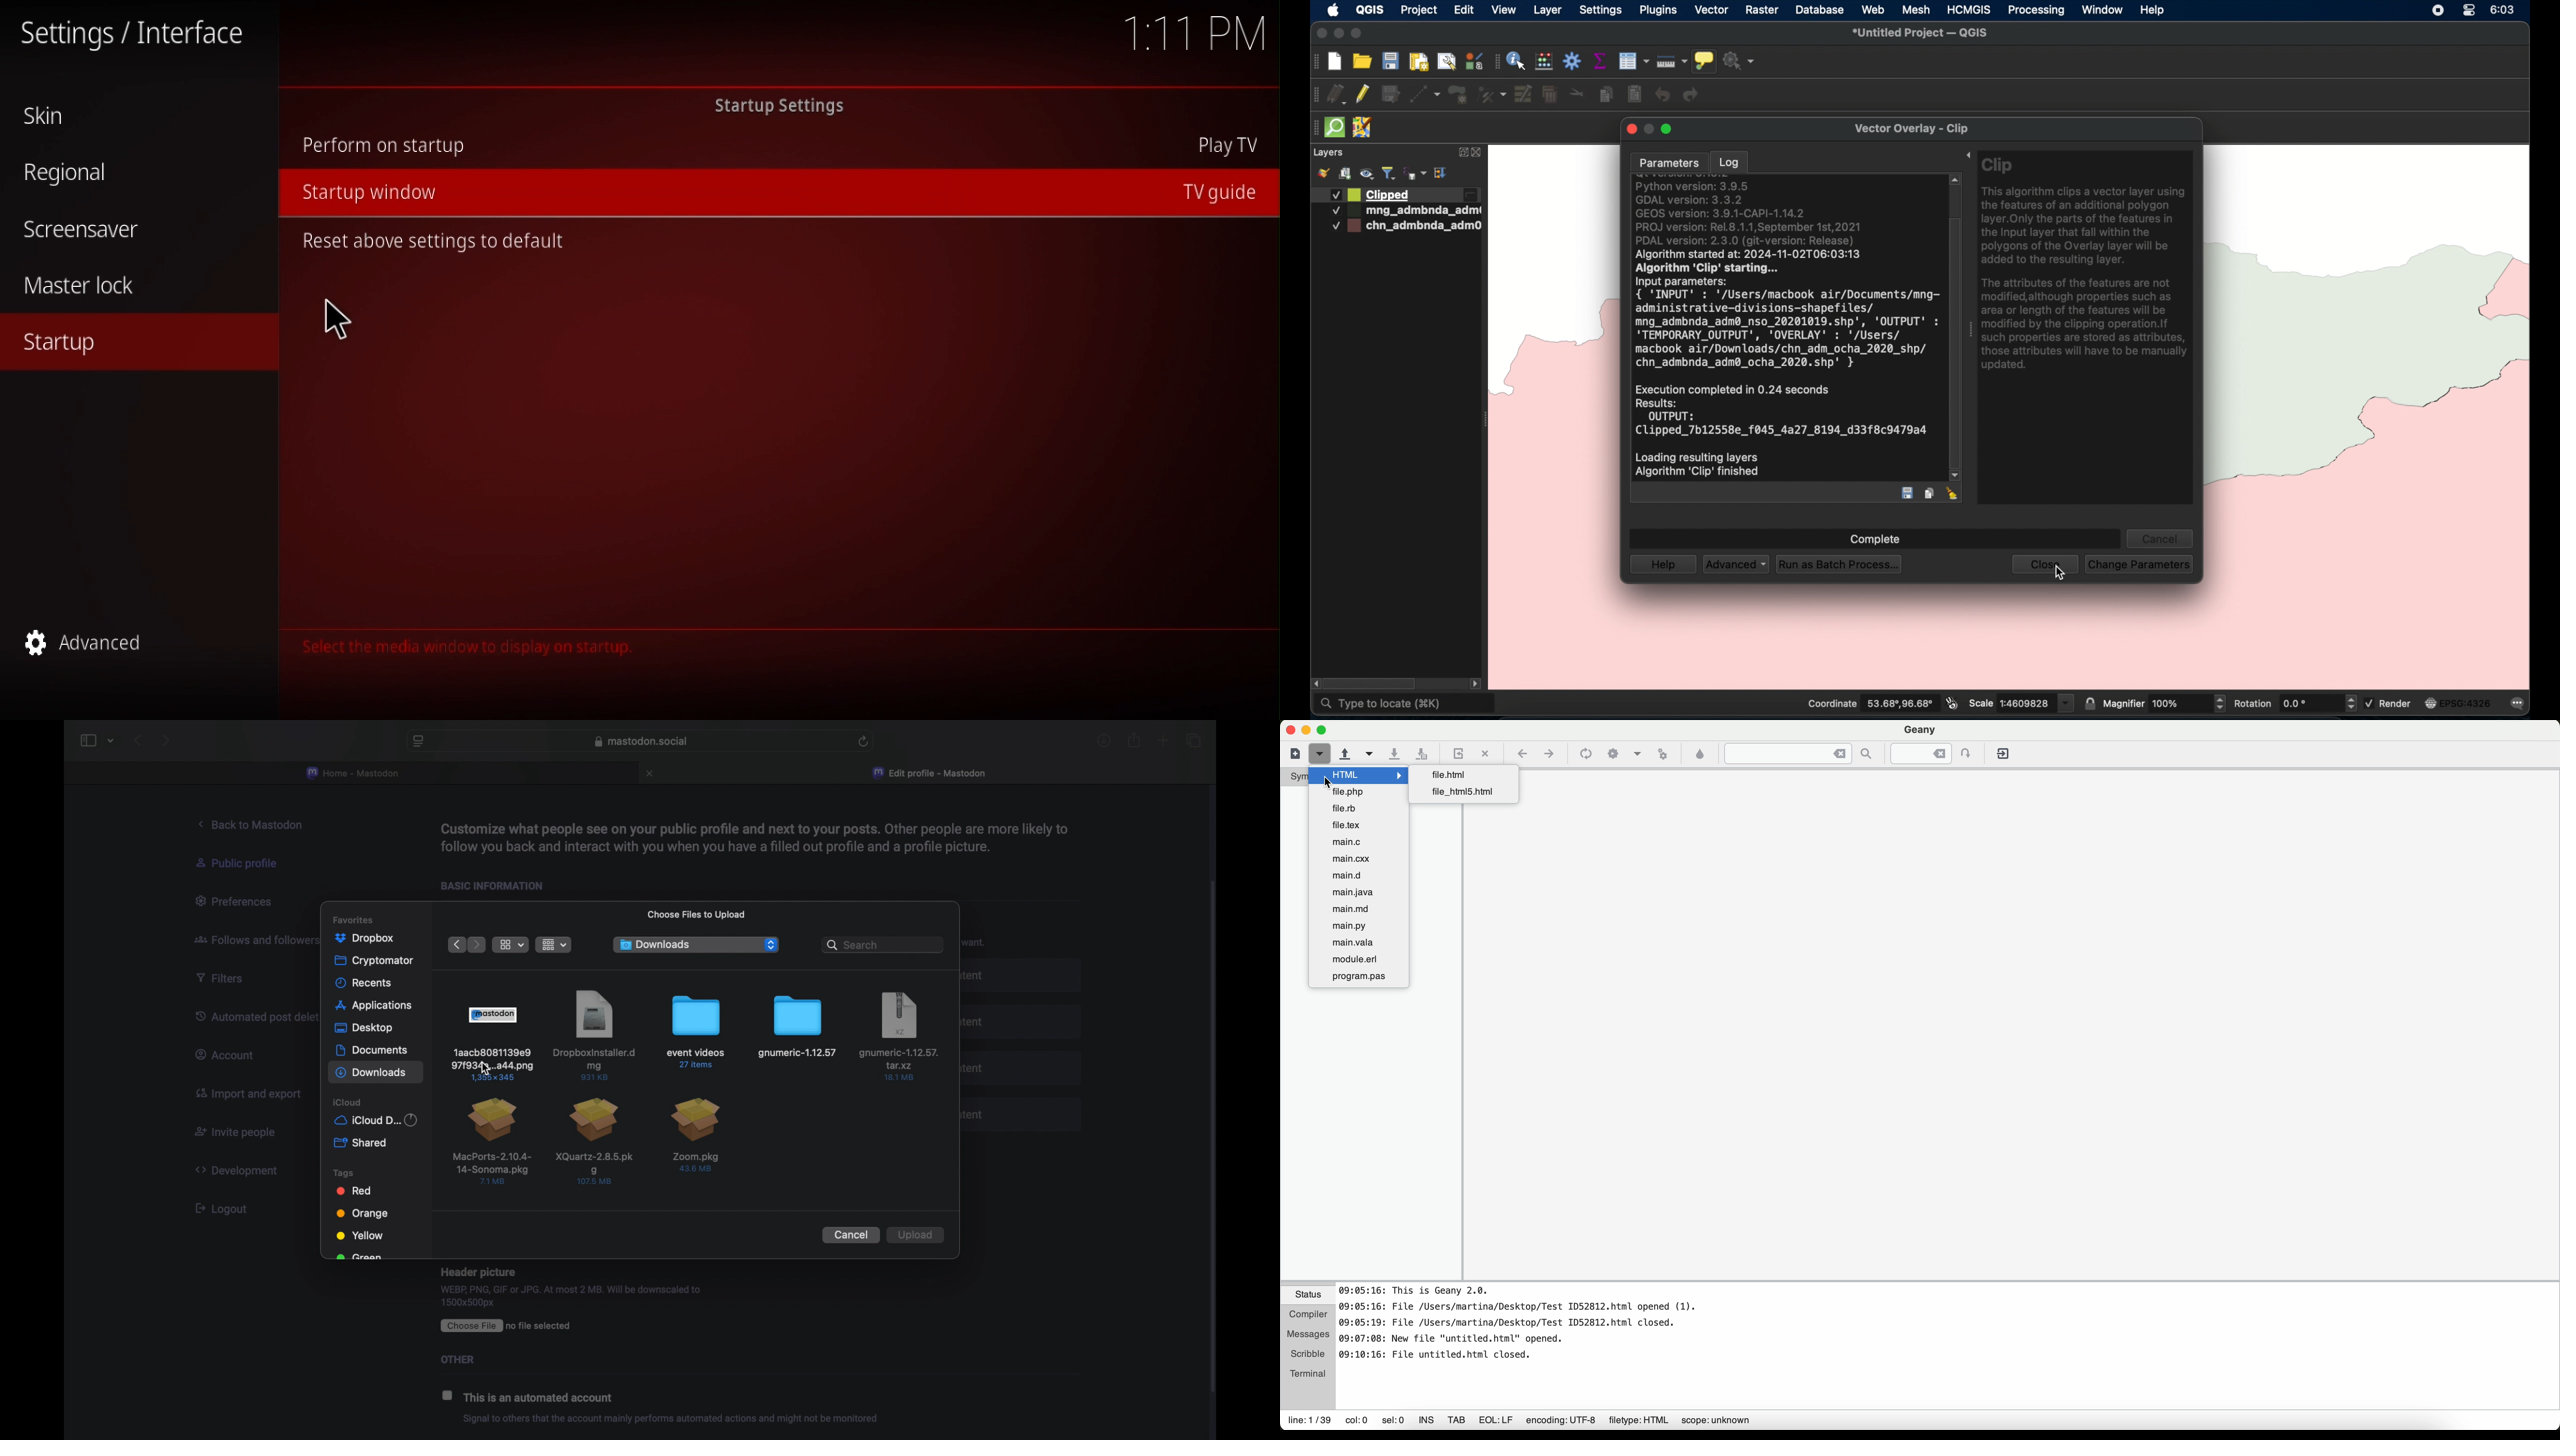  Describe the element at coordinates (111, 741) in the screenshot. I see `tab group picker` at that location.